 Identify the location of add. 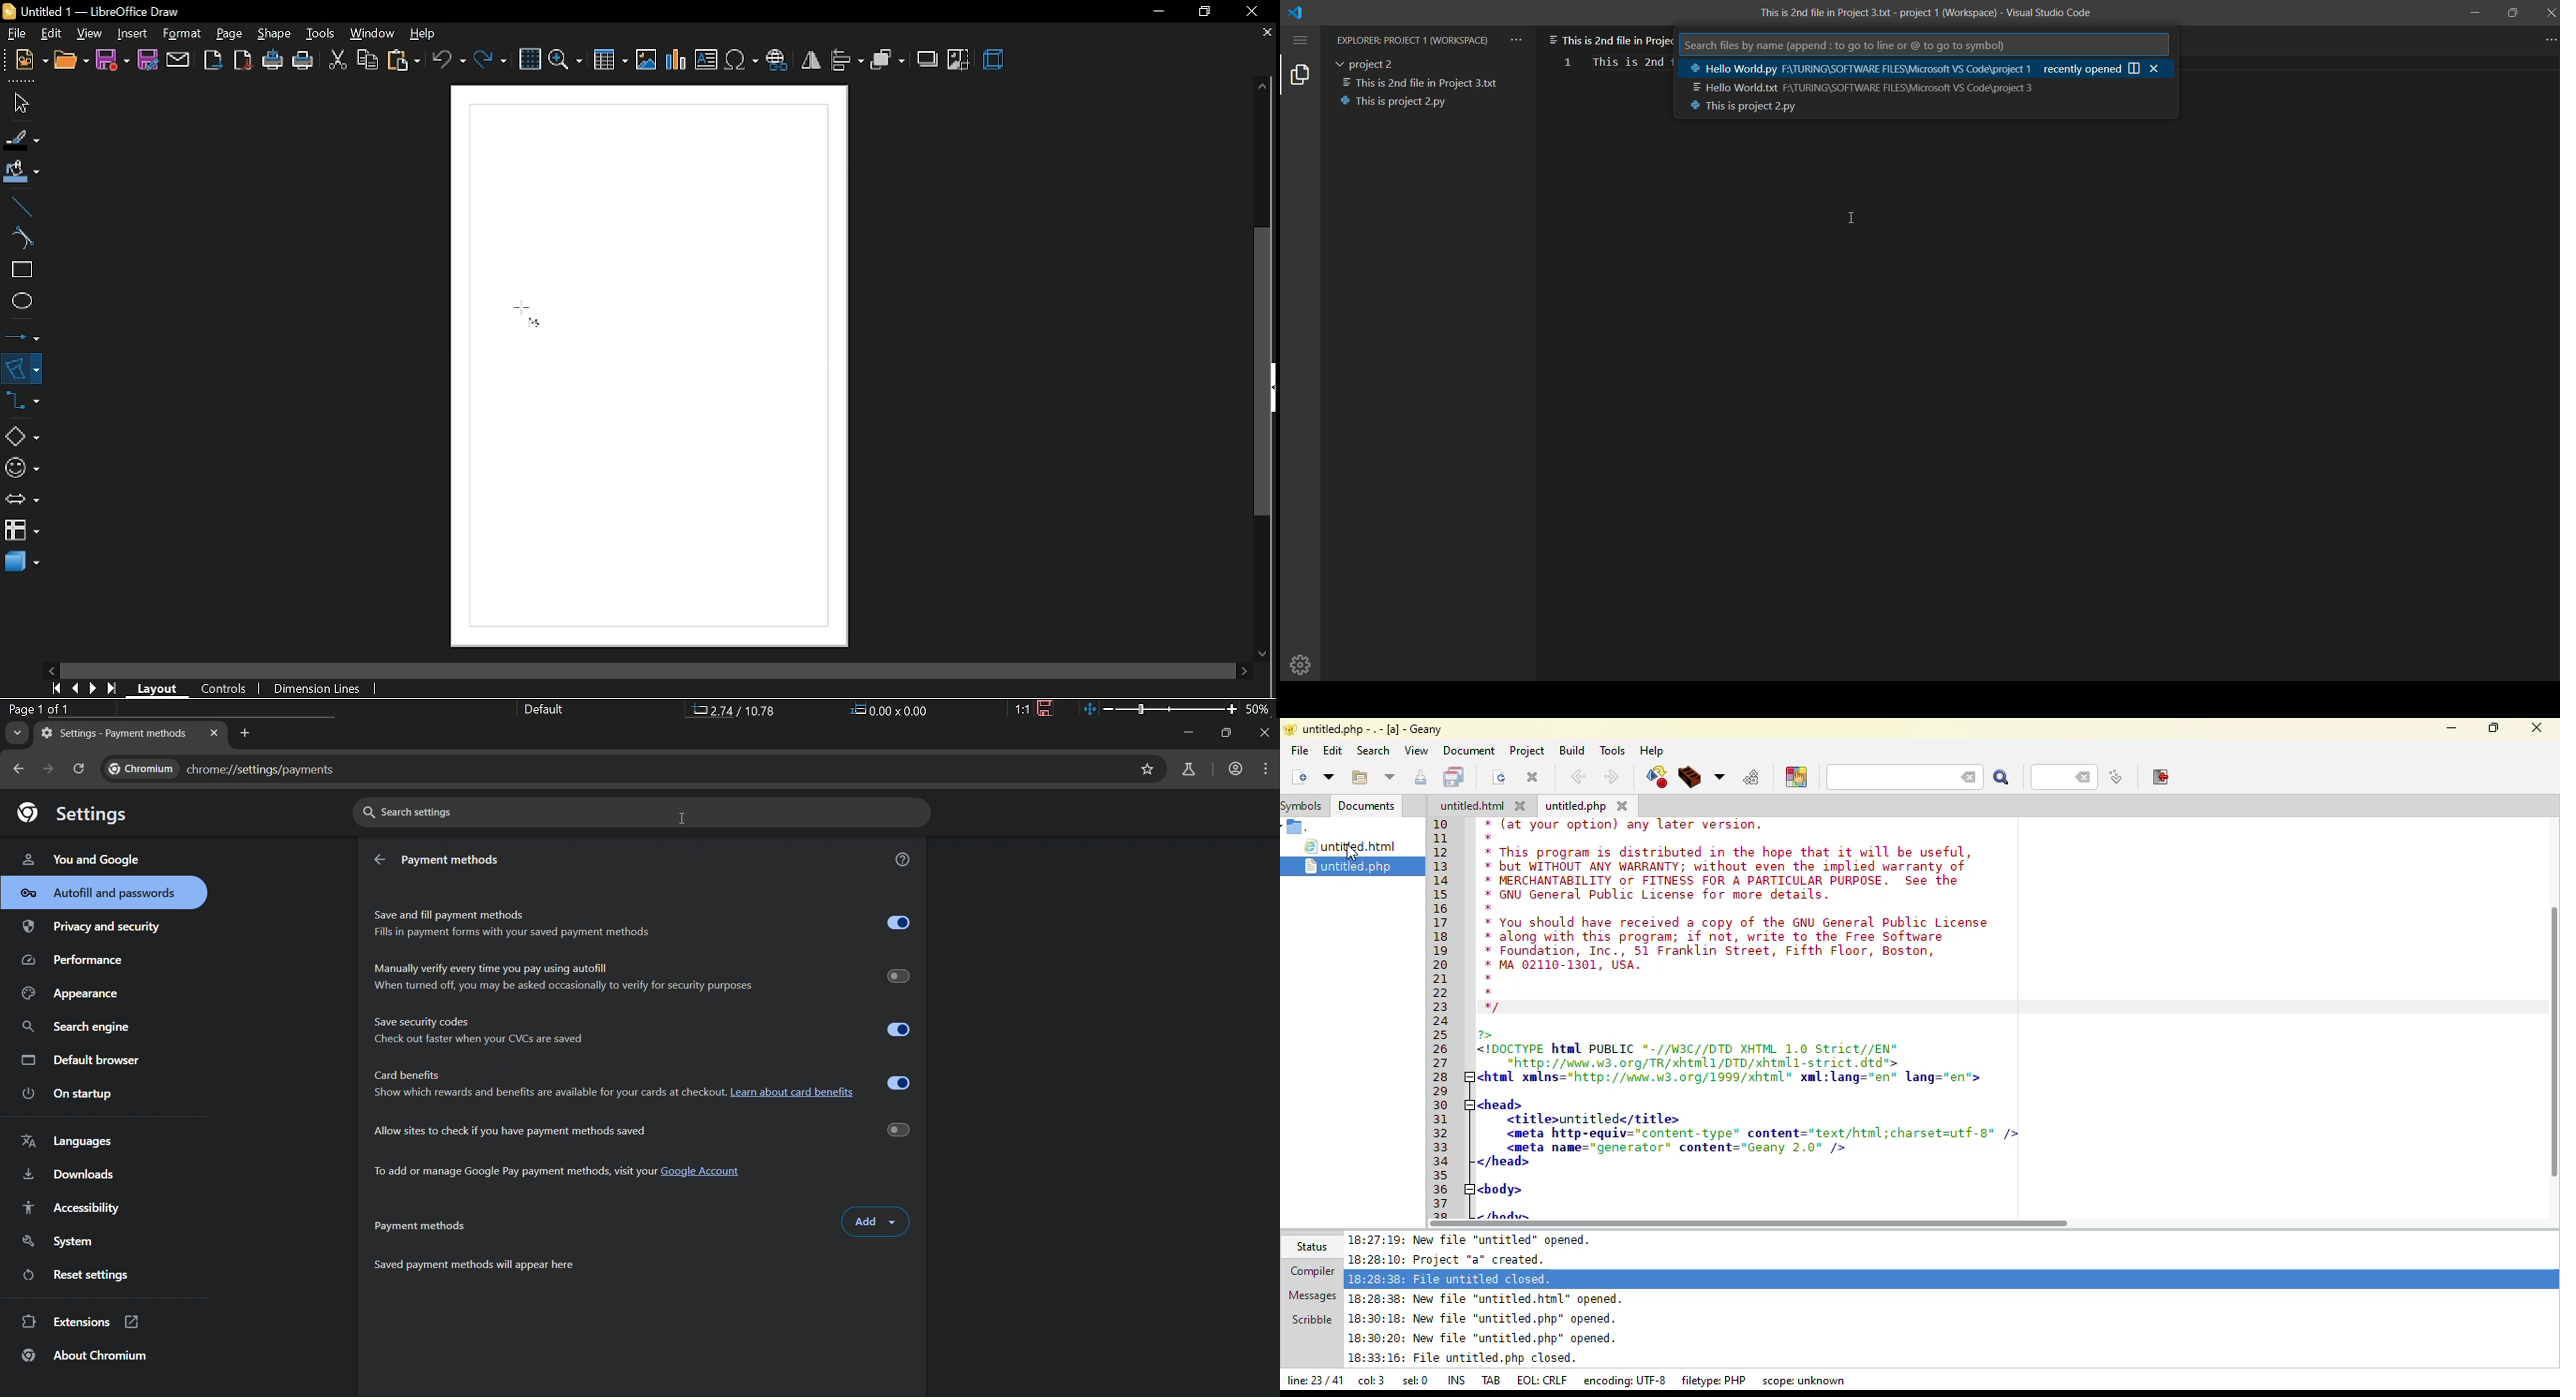
(875, 1223).